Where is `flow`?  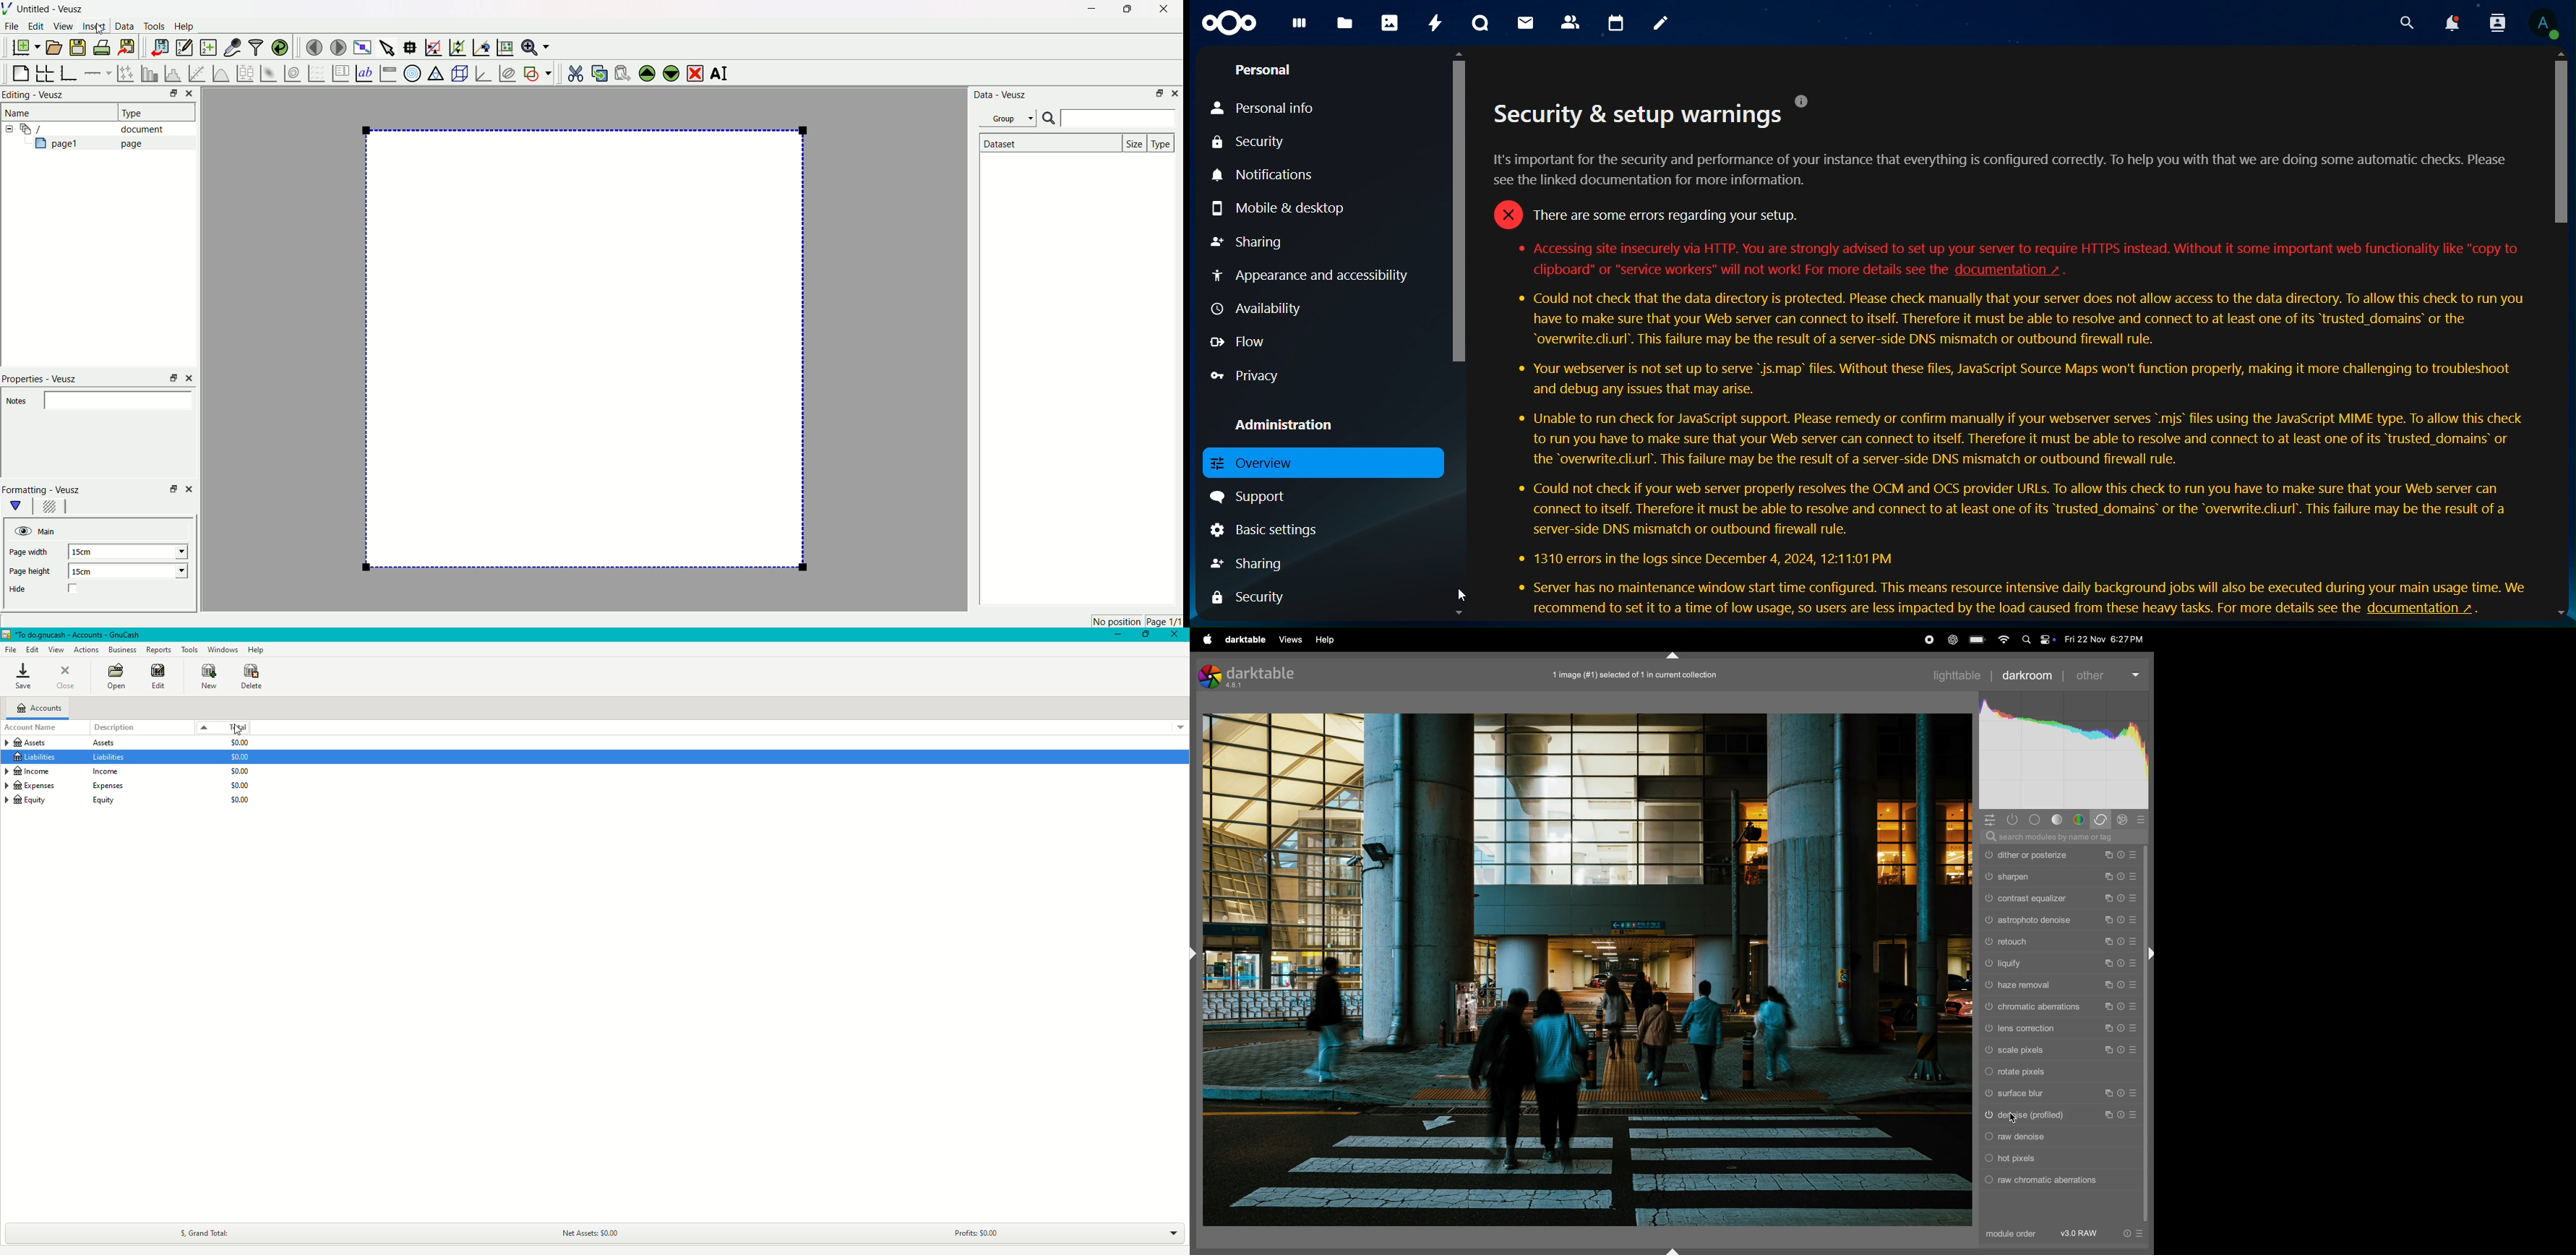
flow is located at coordinates (1241, 343).